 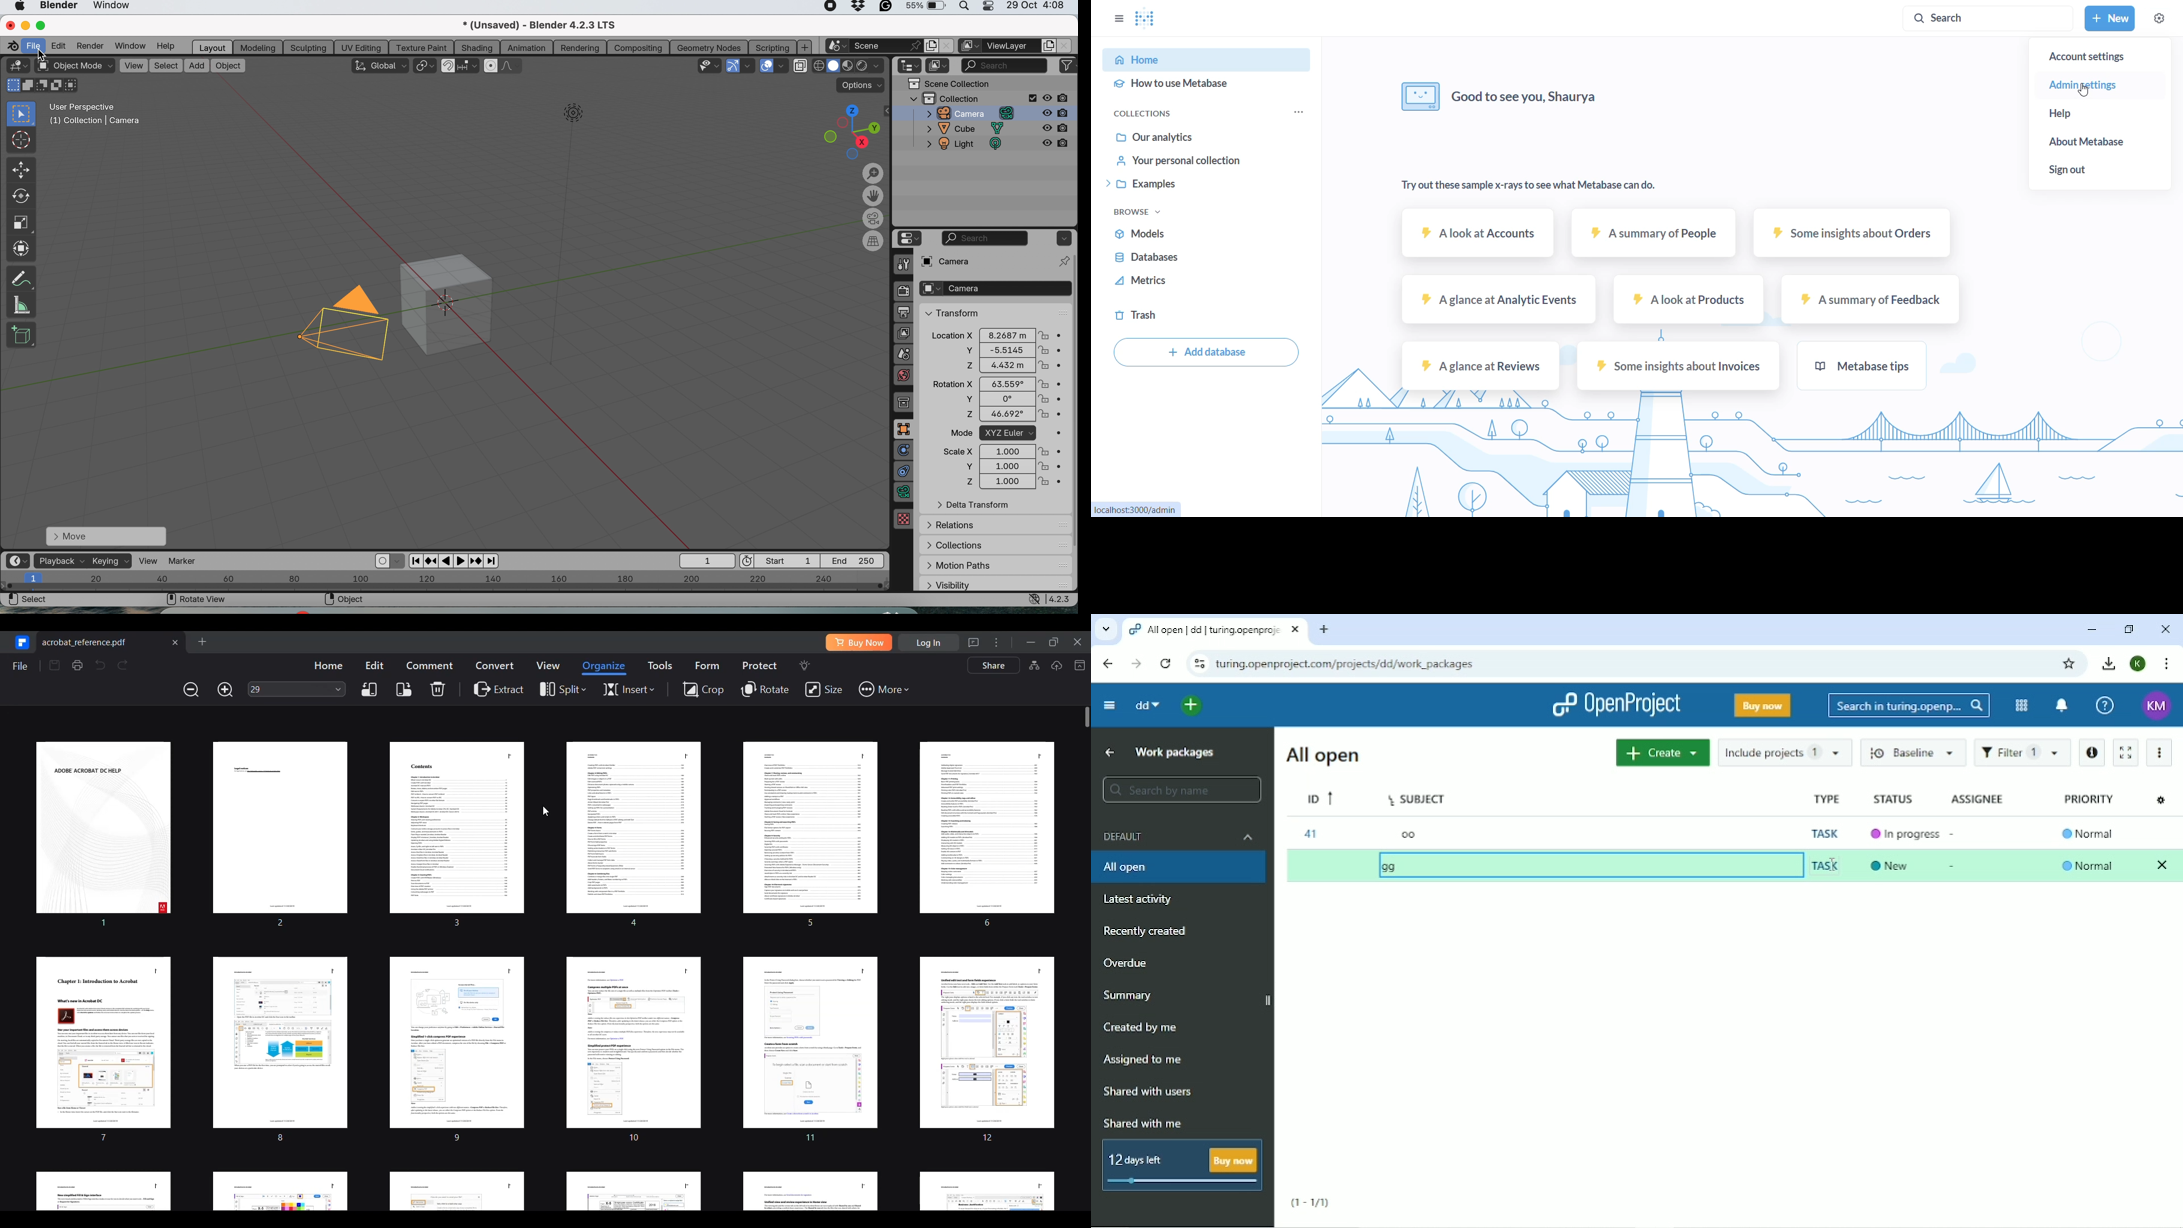 I want to click on measure, so click(x=22, y=305).